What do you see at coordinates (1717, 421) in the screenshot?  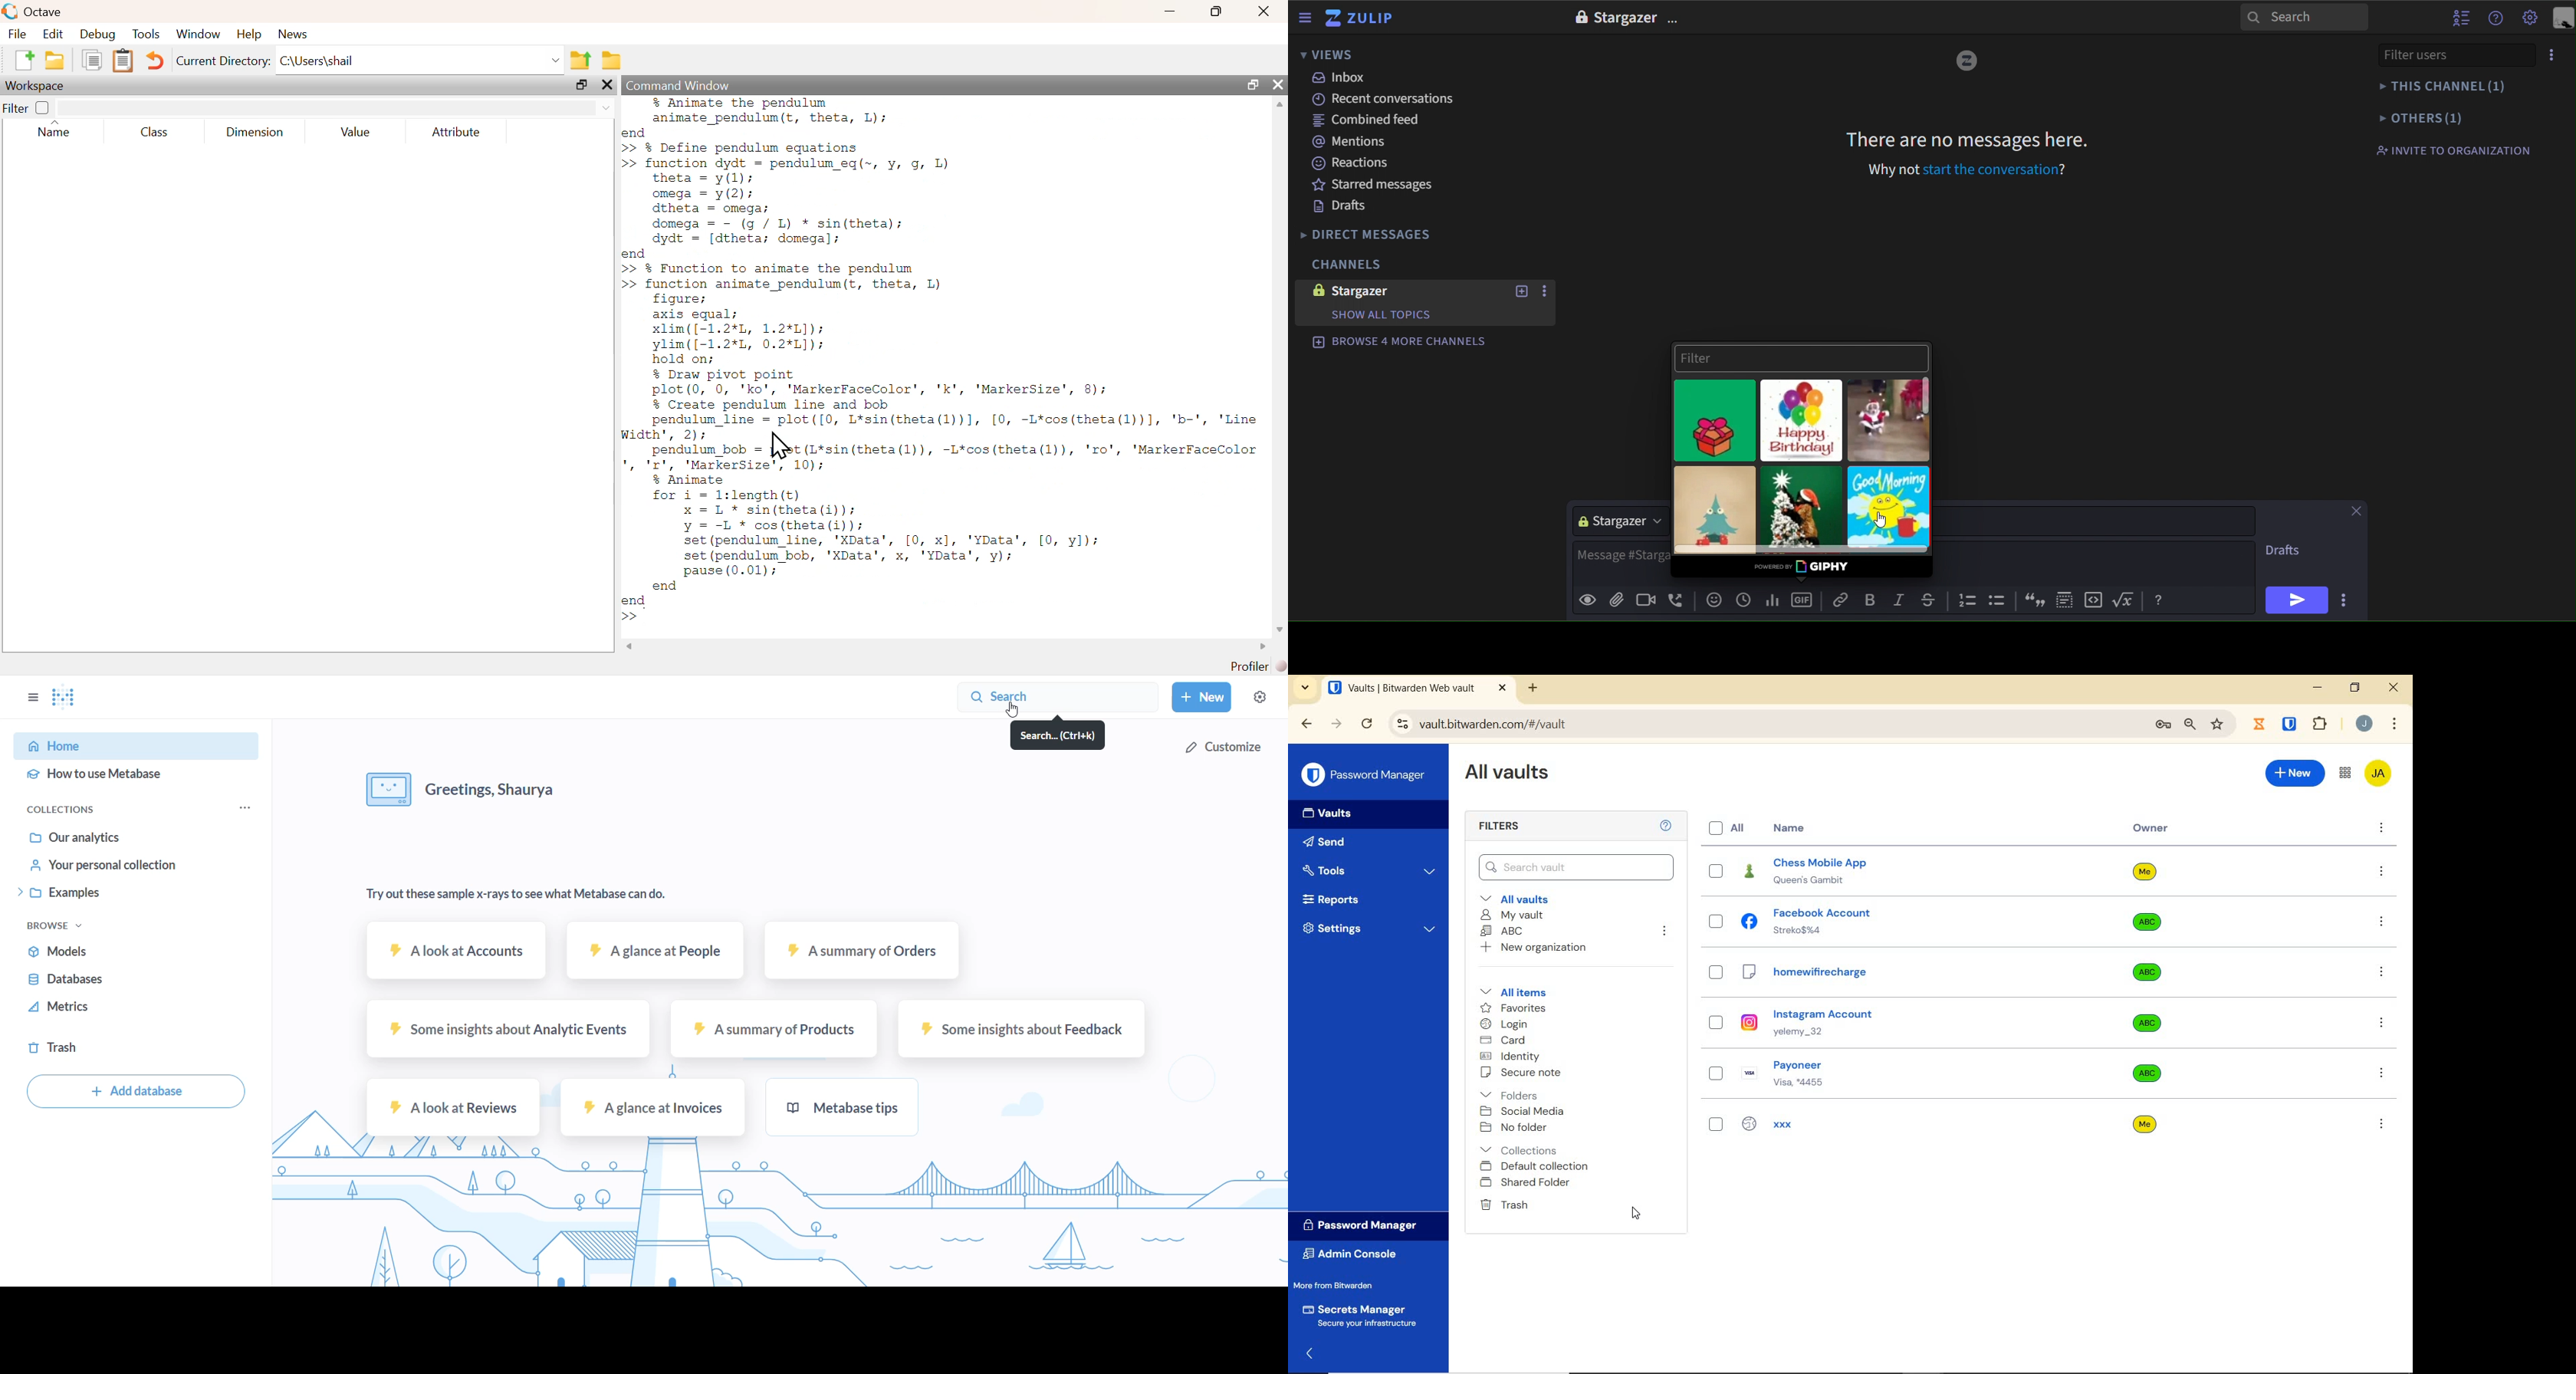 I see `image` at bounding box center [1717, 421].